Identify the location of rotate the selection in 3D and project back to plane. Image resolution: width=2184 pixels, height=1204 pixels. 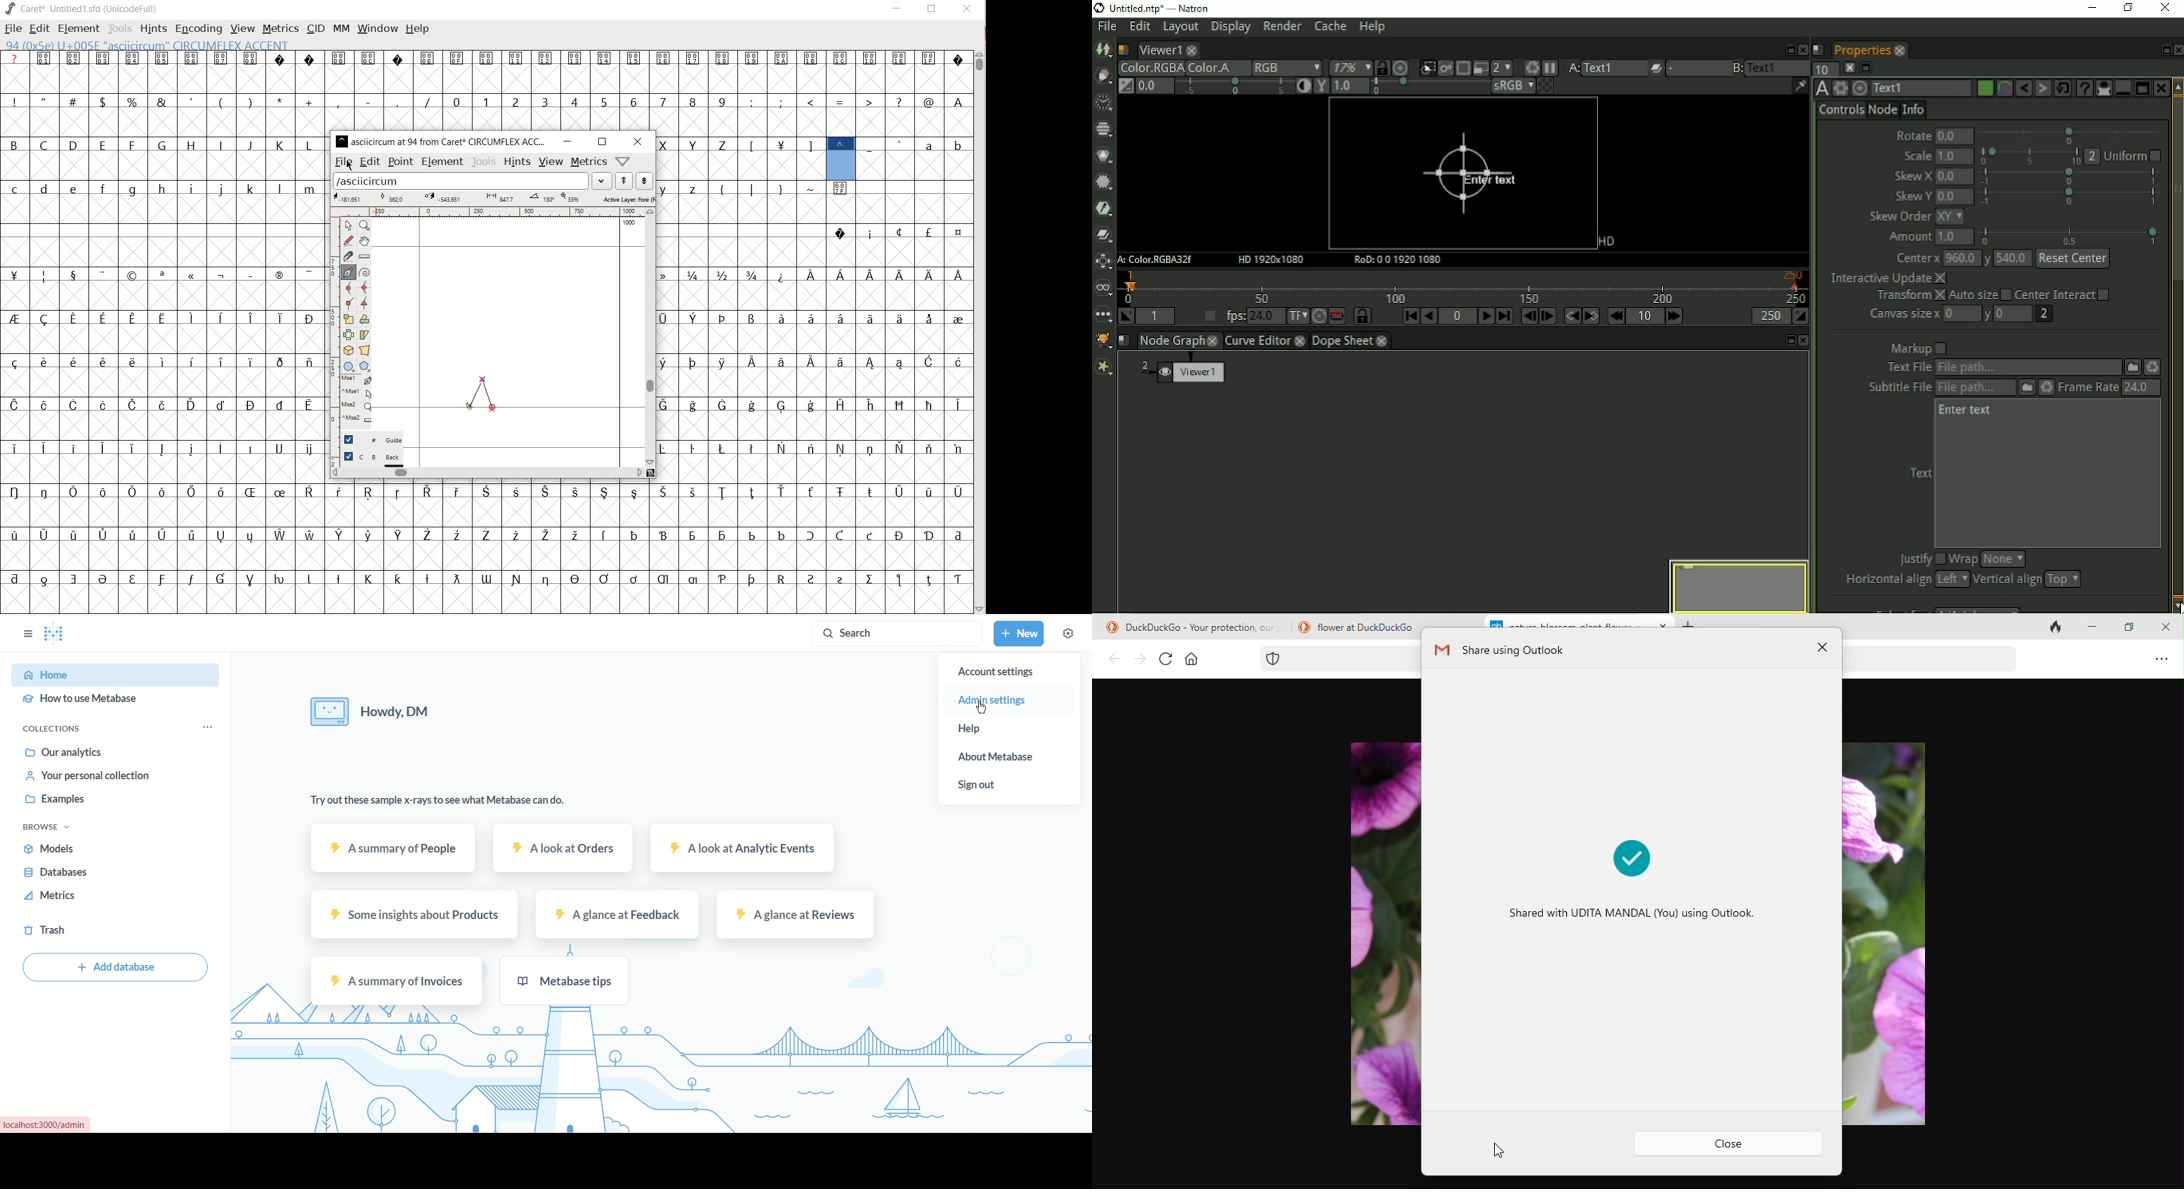
(347, 350).